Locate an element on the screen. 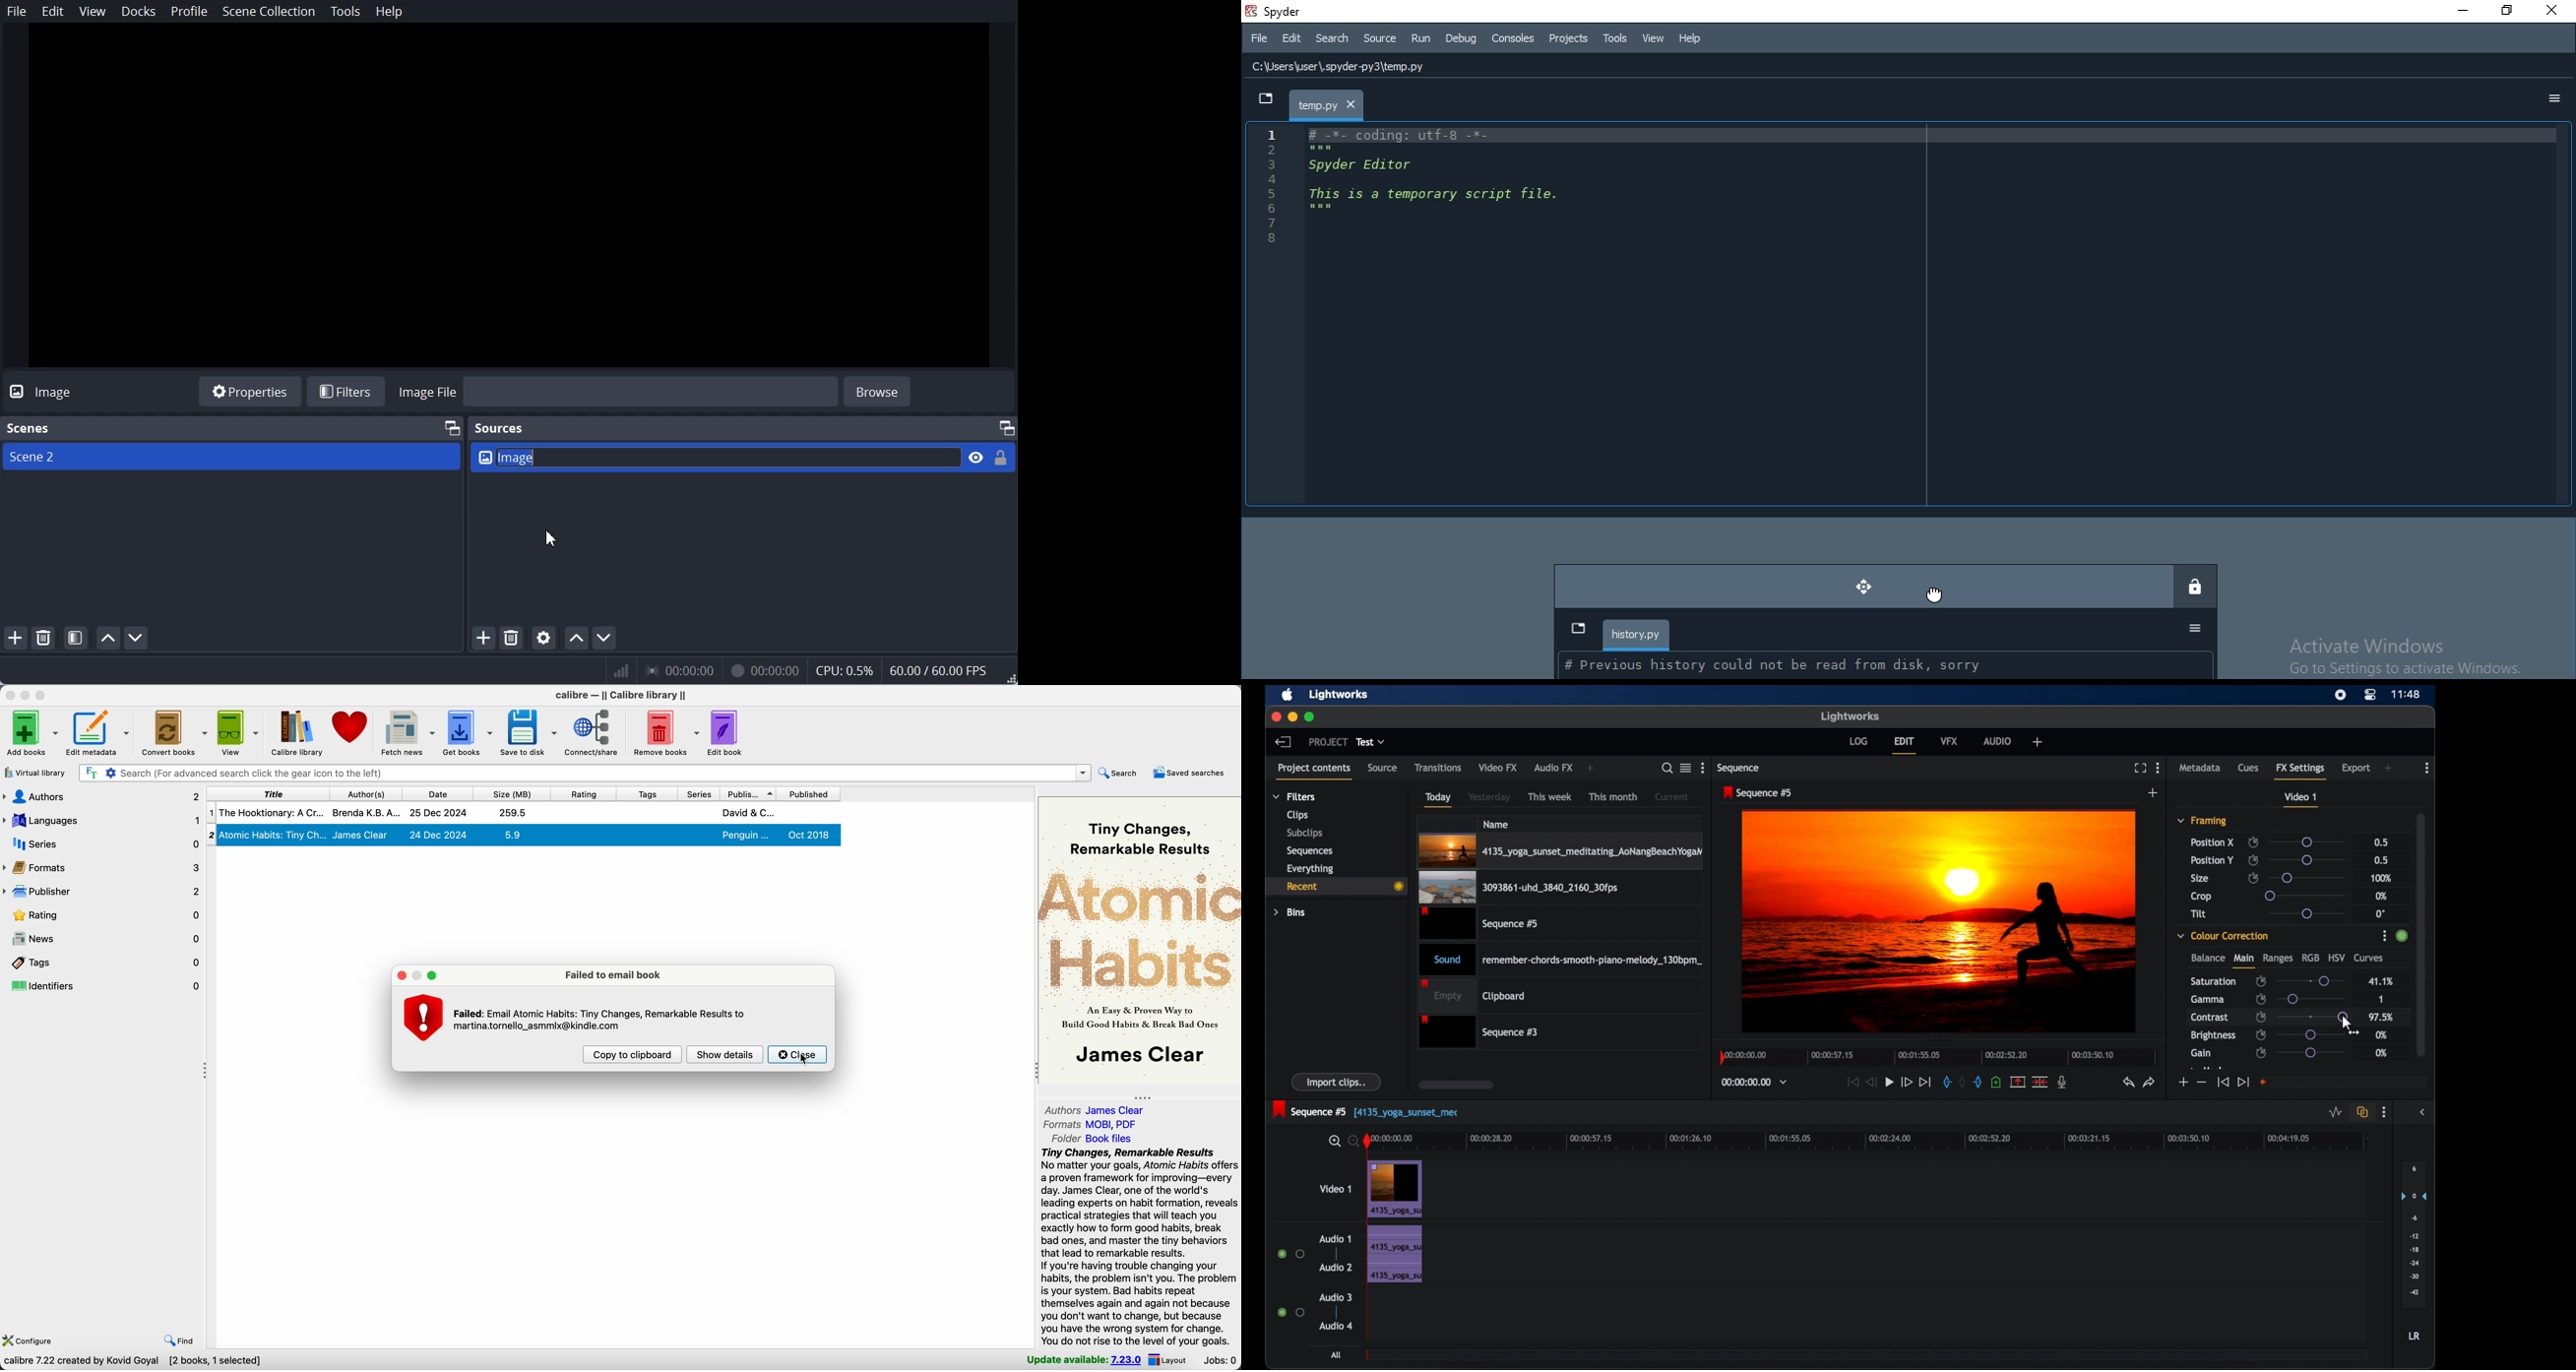 The height and width of the screenshot is (1372, 2576). edit metadata is located at coordinates (101, 733).